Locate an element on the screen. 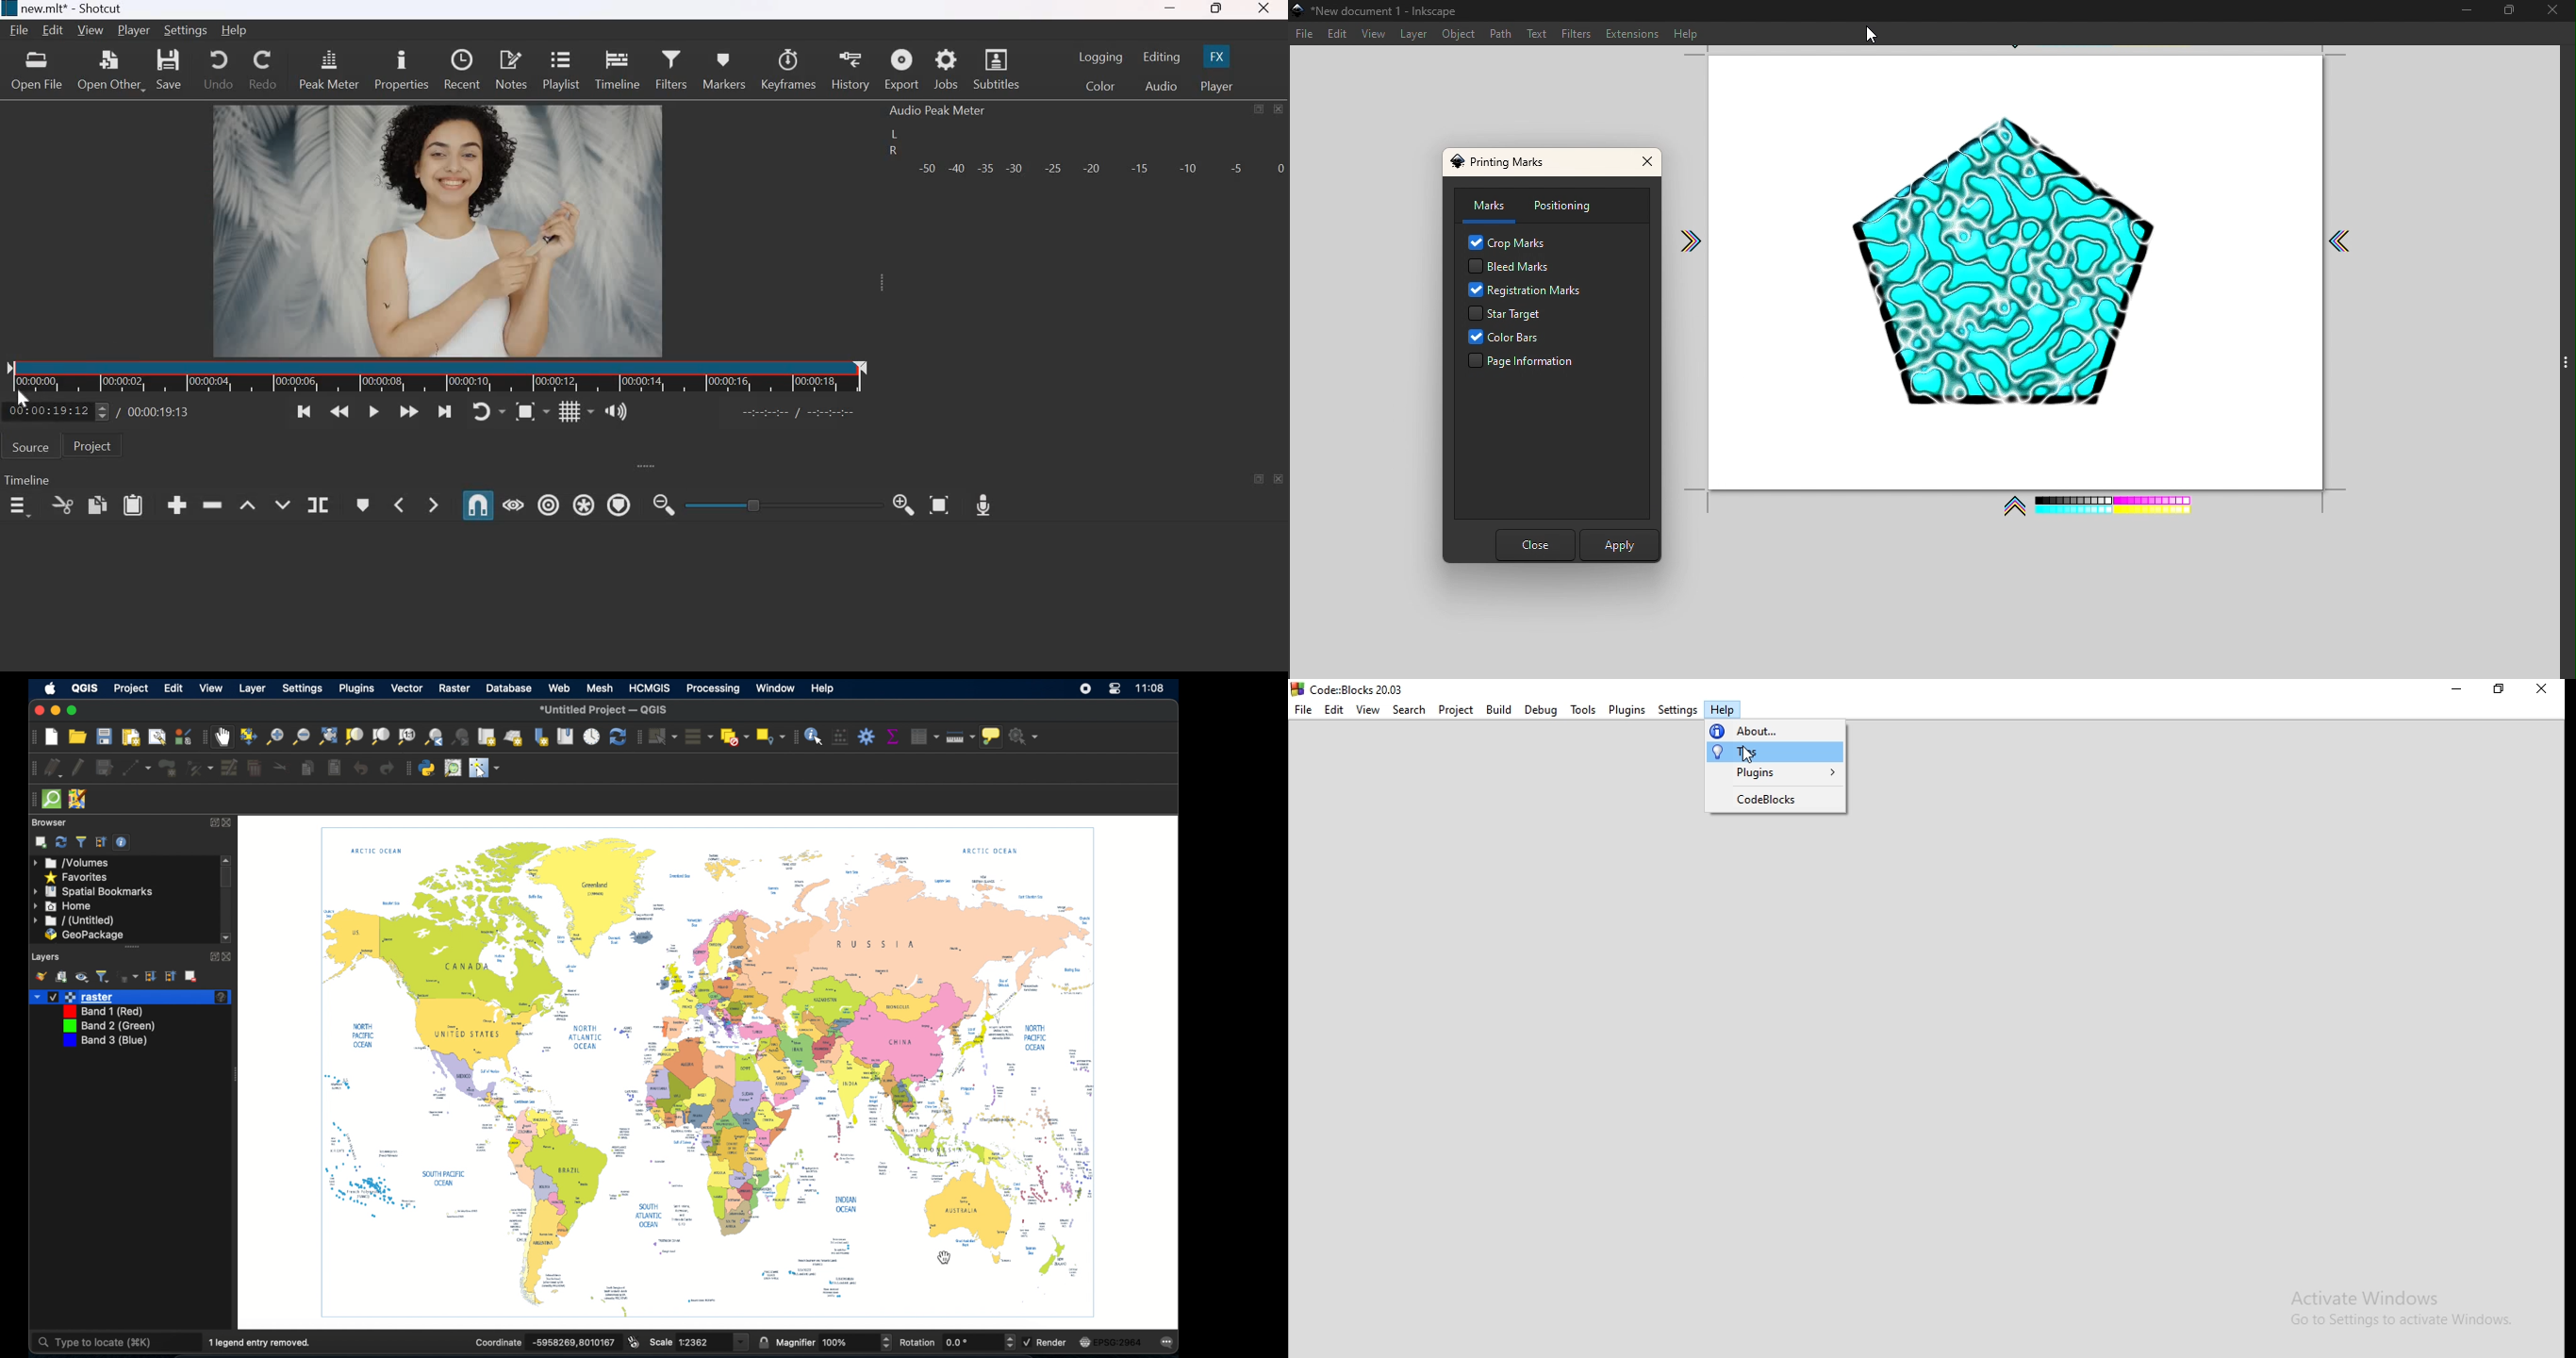 The height and width of the screenshot is (1372, 2576). coordinate is located at coordinates (497, 1342).